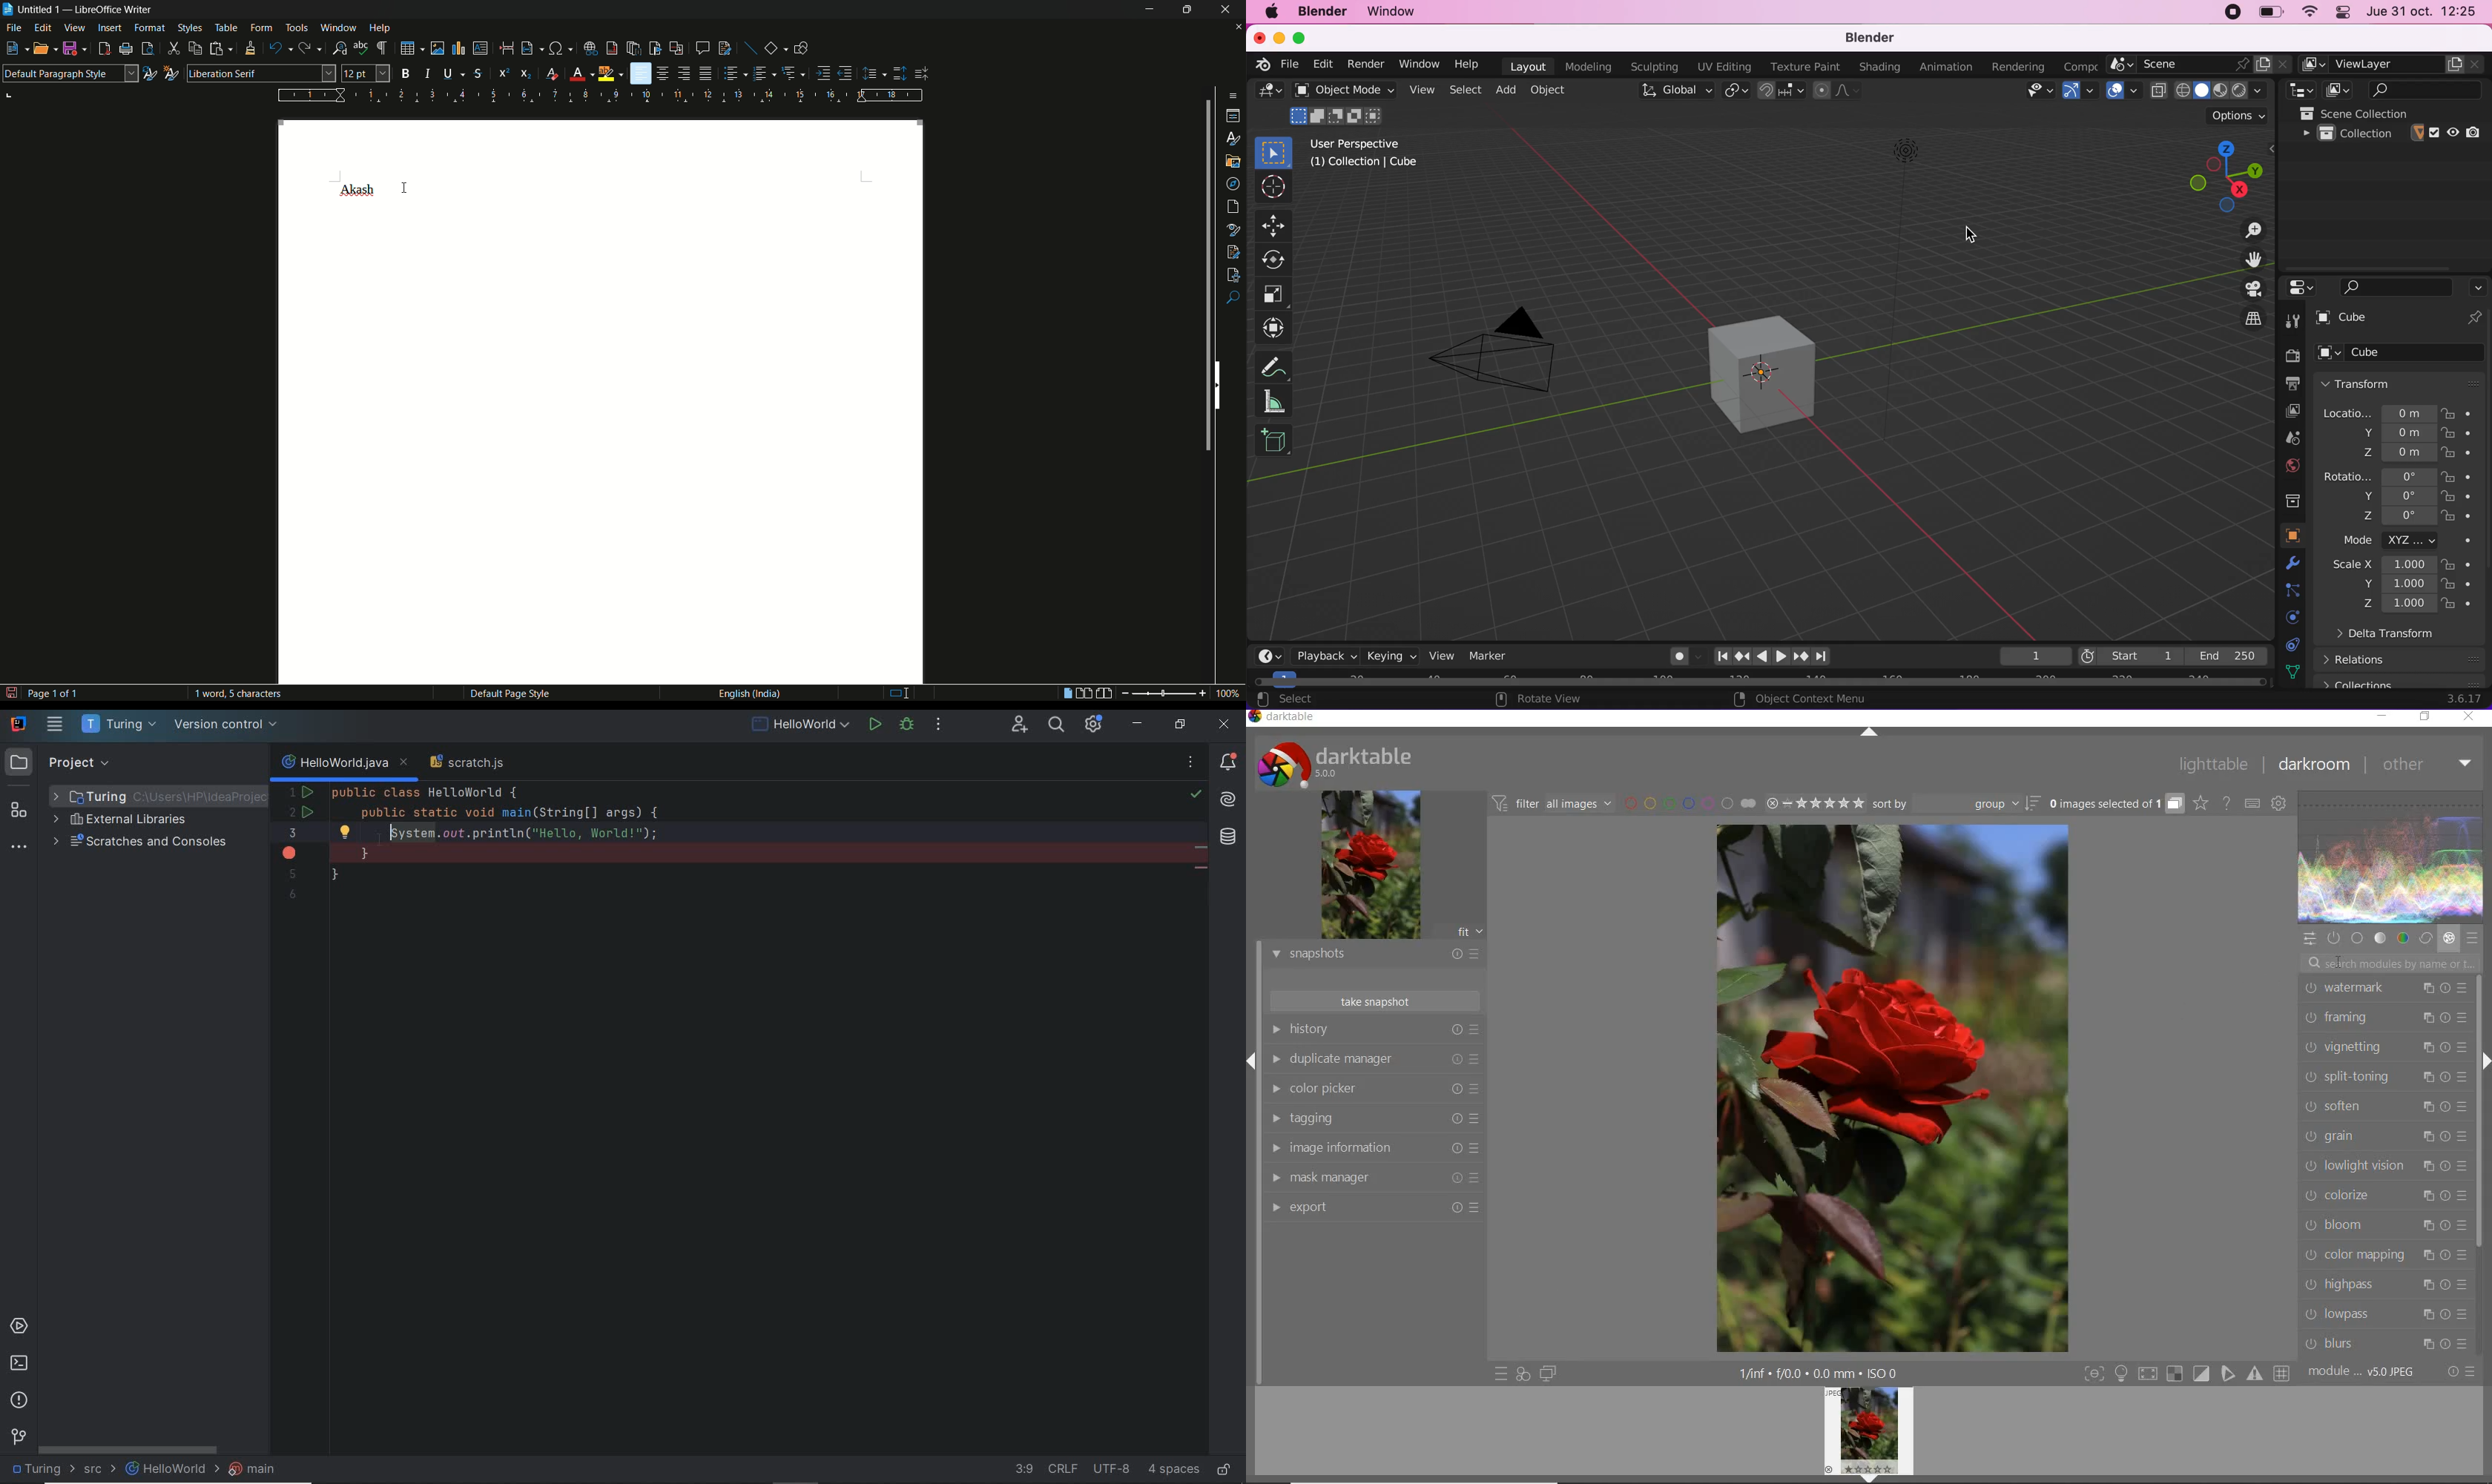  I want to click on basic shapes, so click(772, 49).